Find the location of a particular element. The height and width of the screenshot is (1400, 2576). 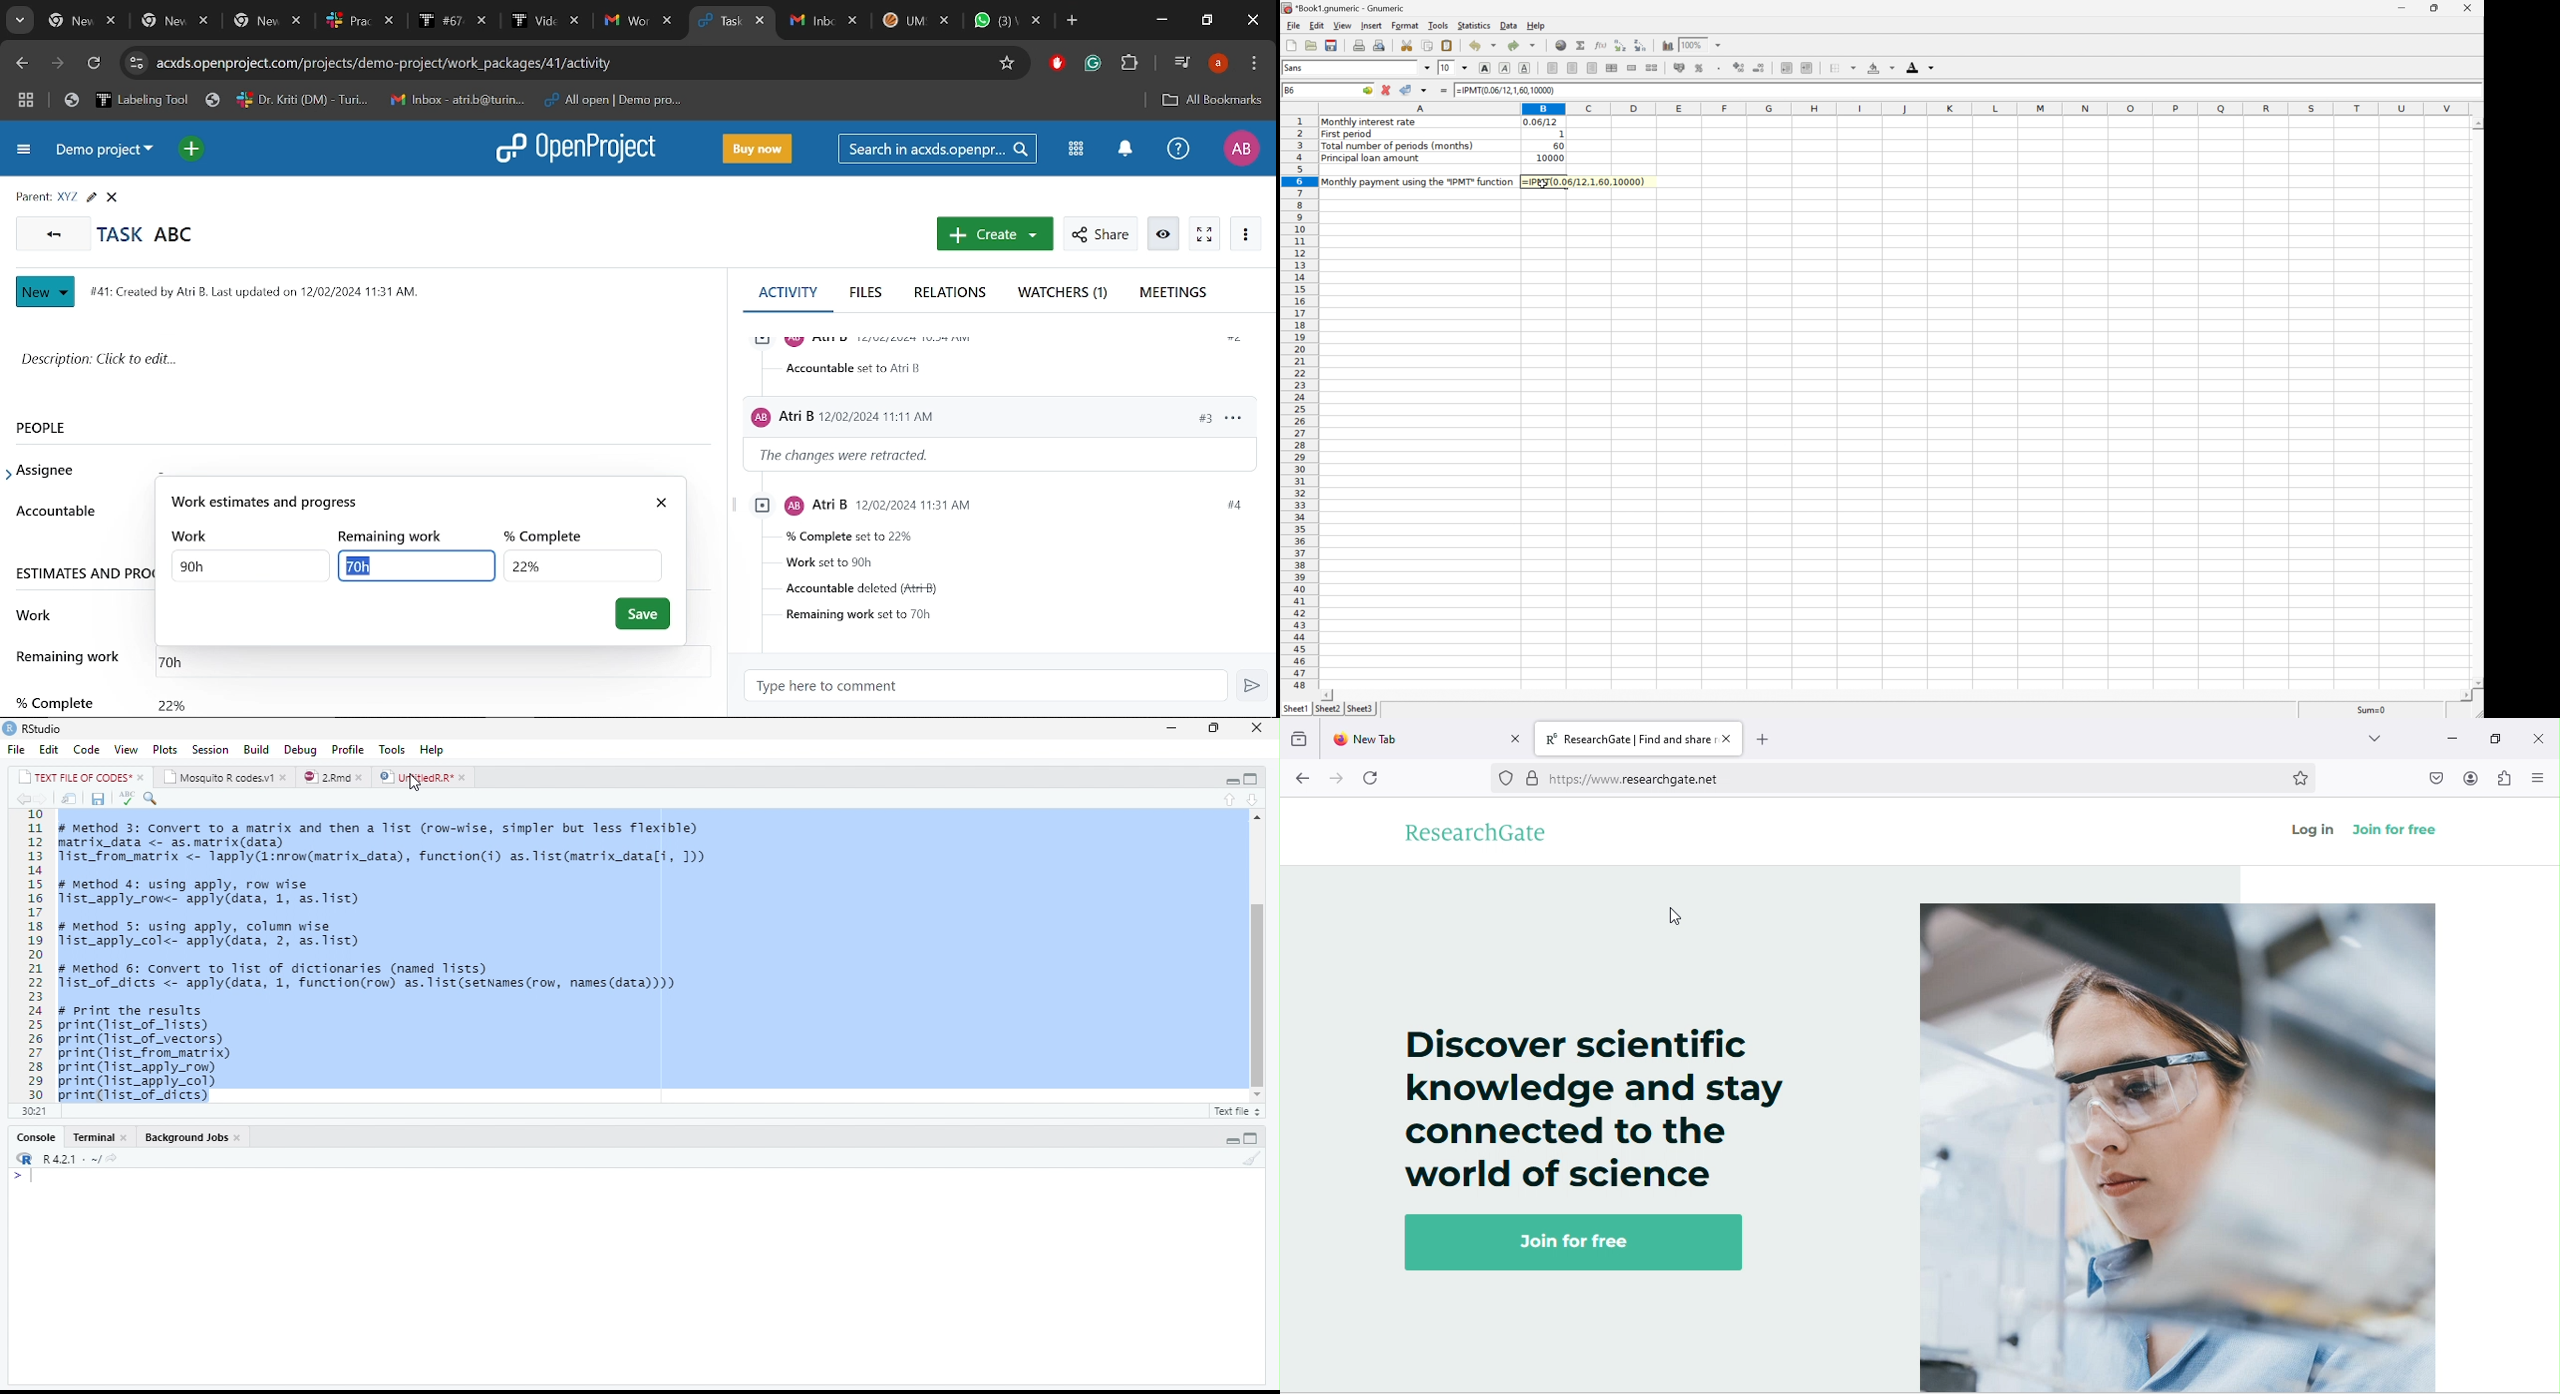

Clear is located at coordinates (1250, 1158).